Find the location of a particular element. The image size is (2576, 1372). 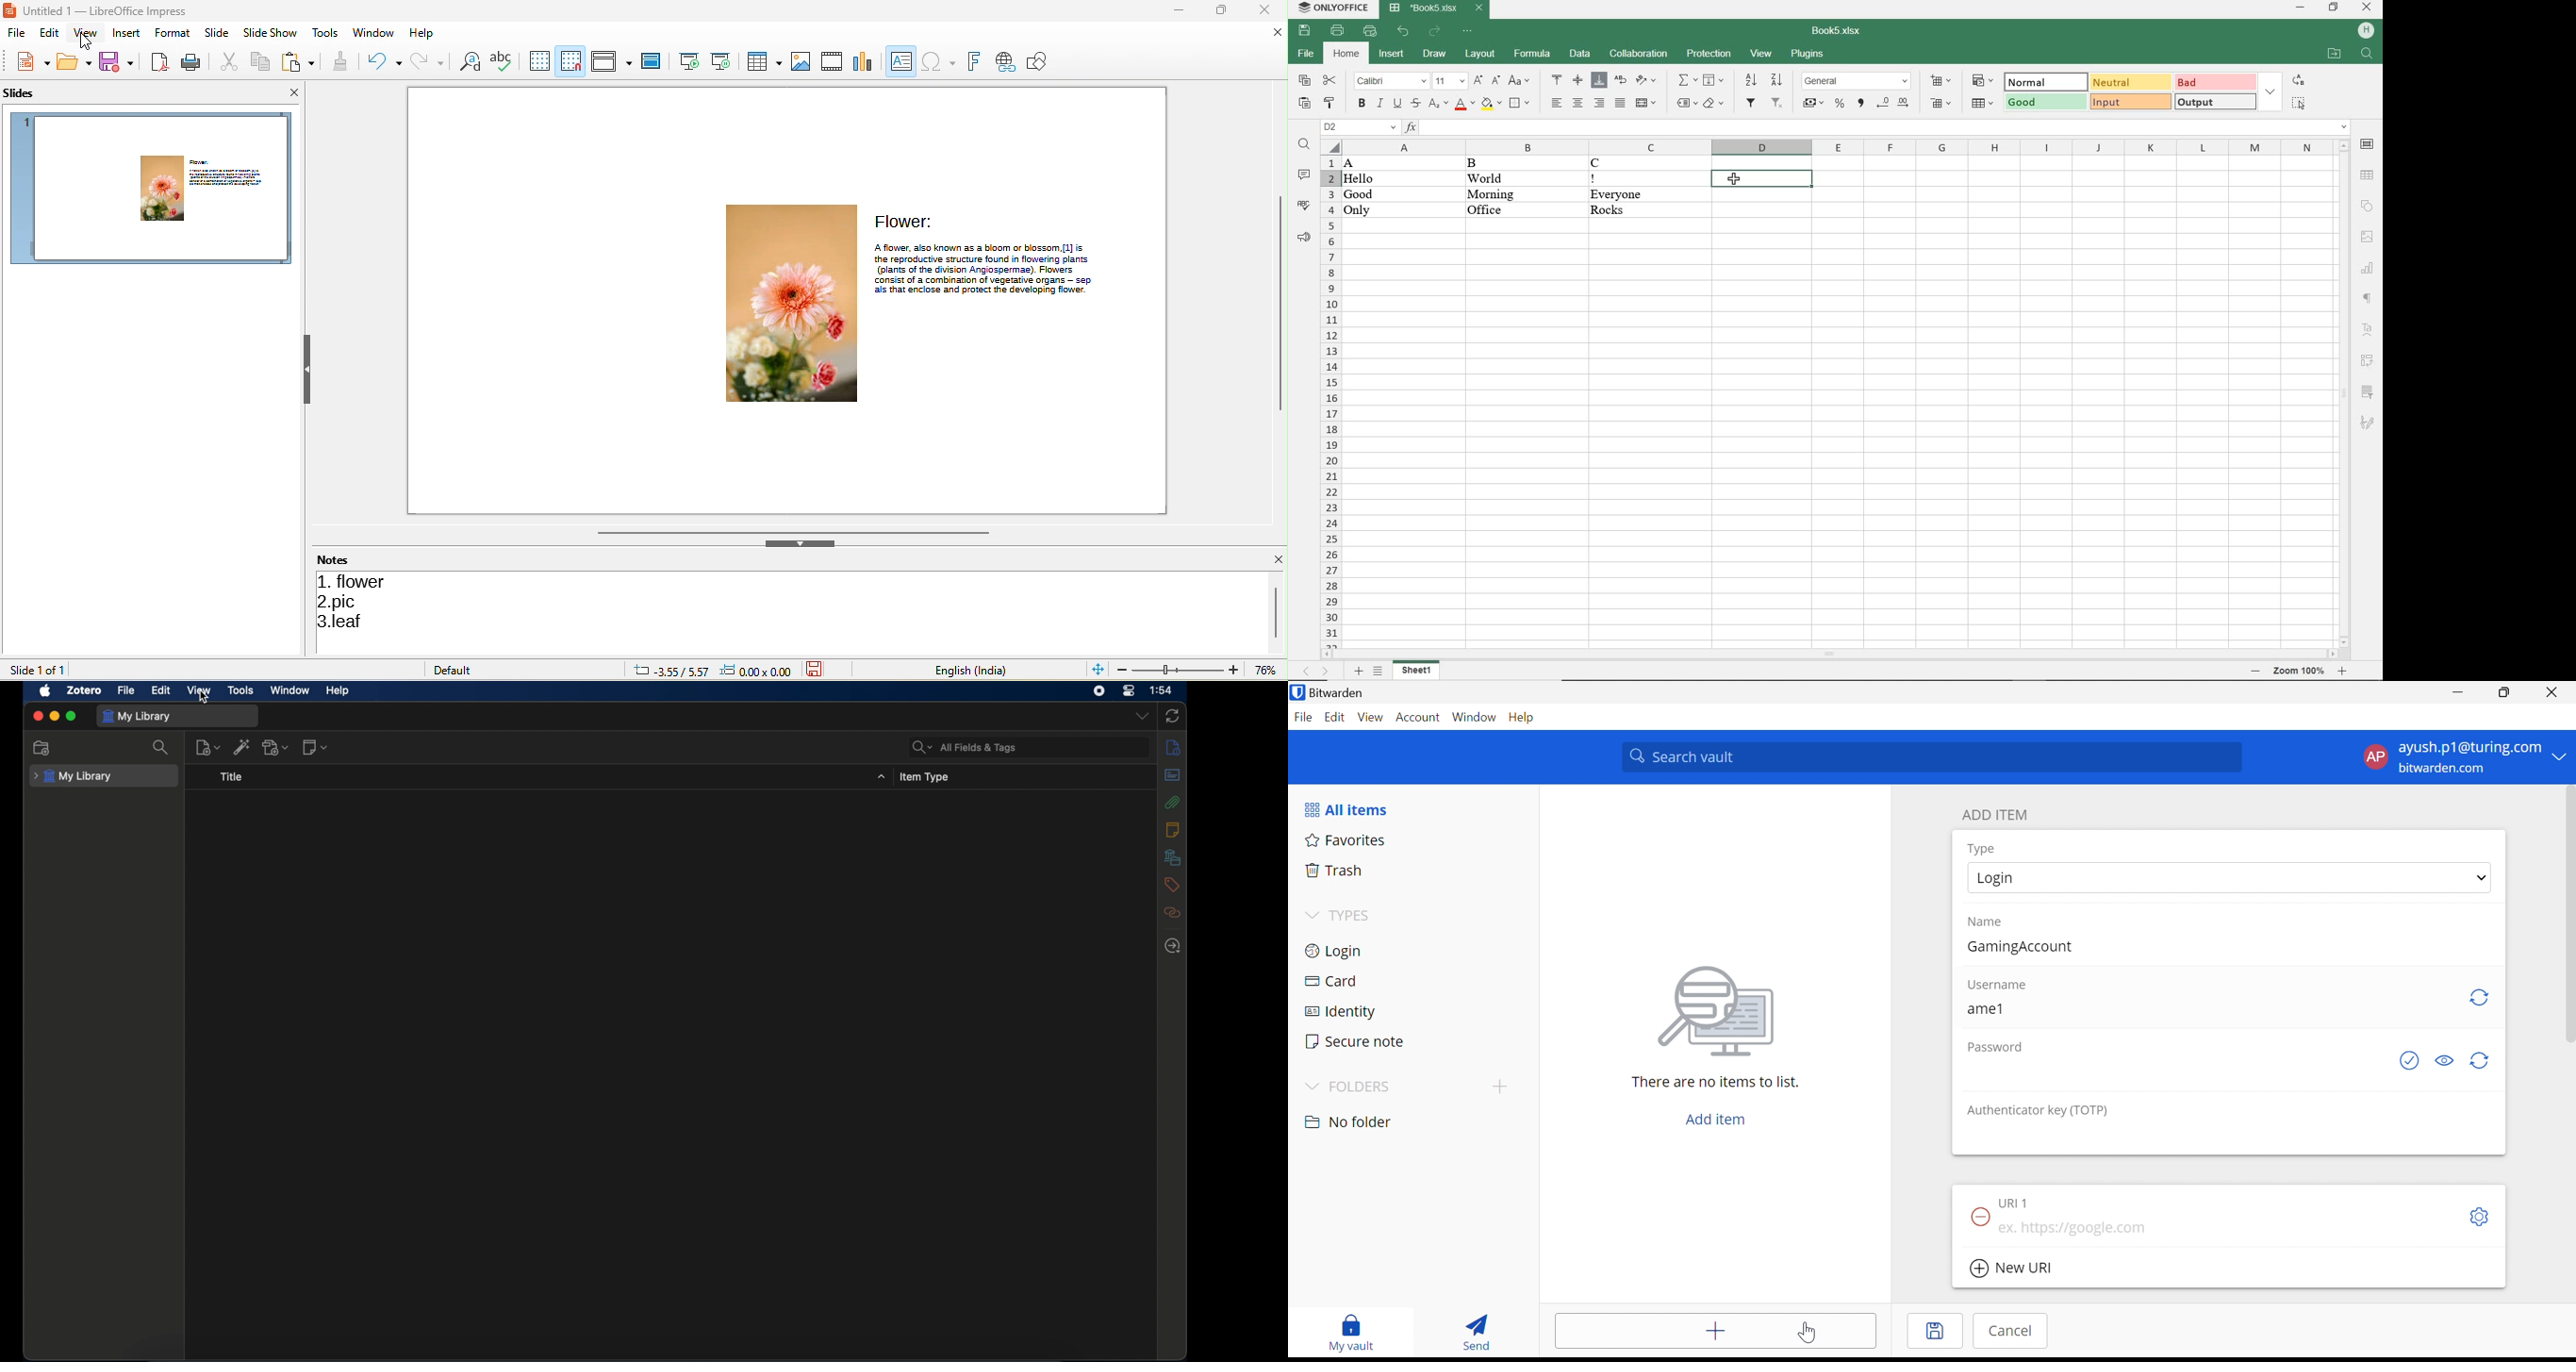

NORMAL is located at coordinates (2044, 82).